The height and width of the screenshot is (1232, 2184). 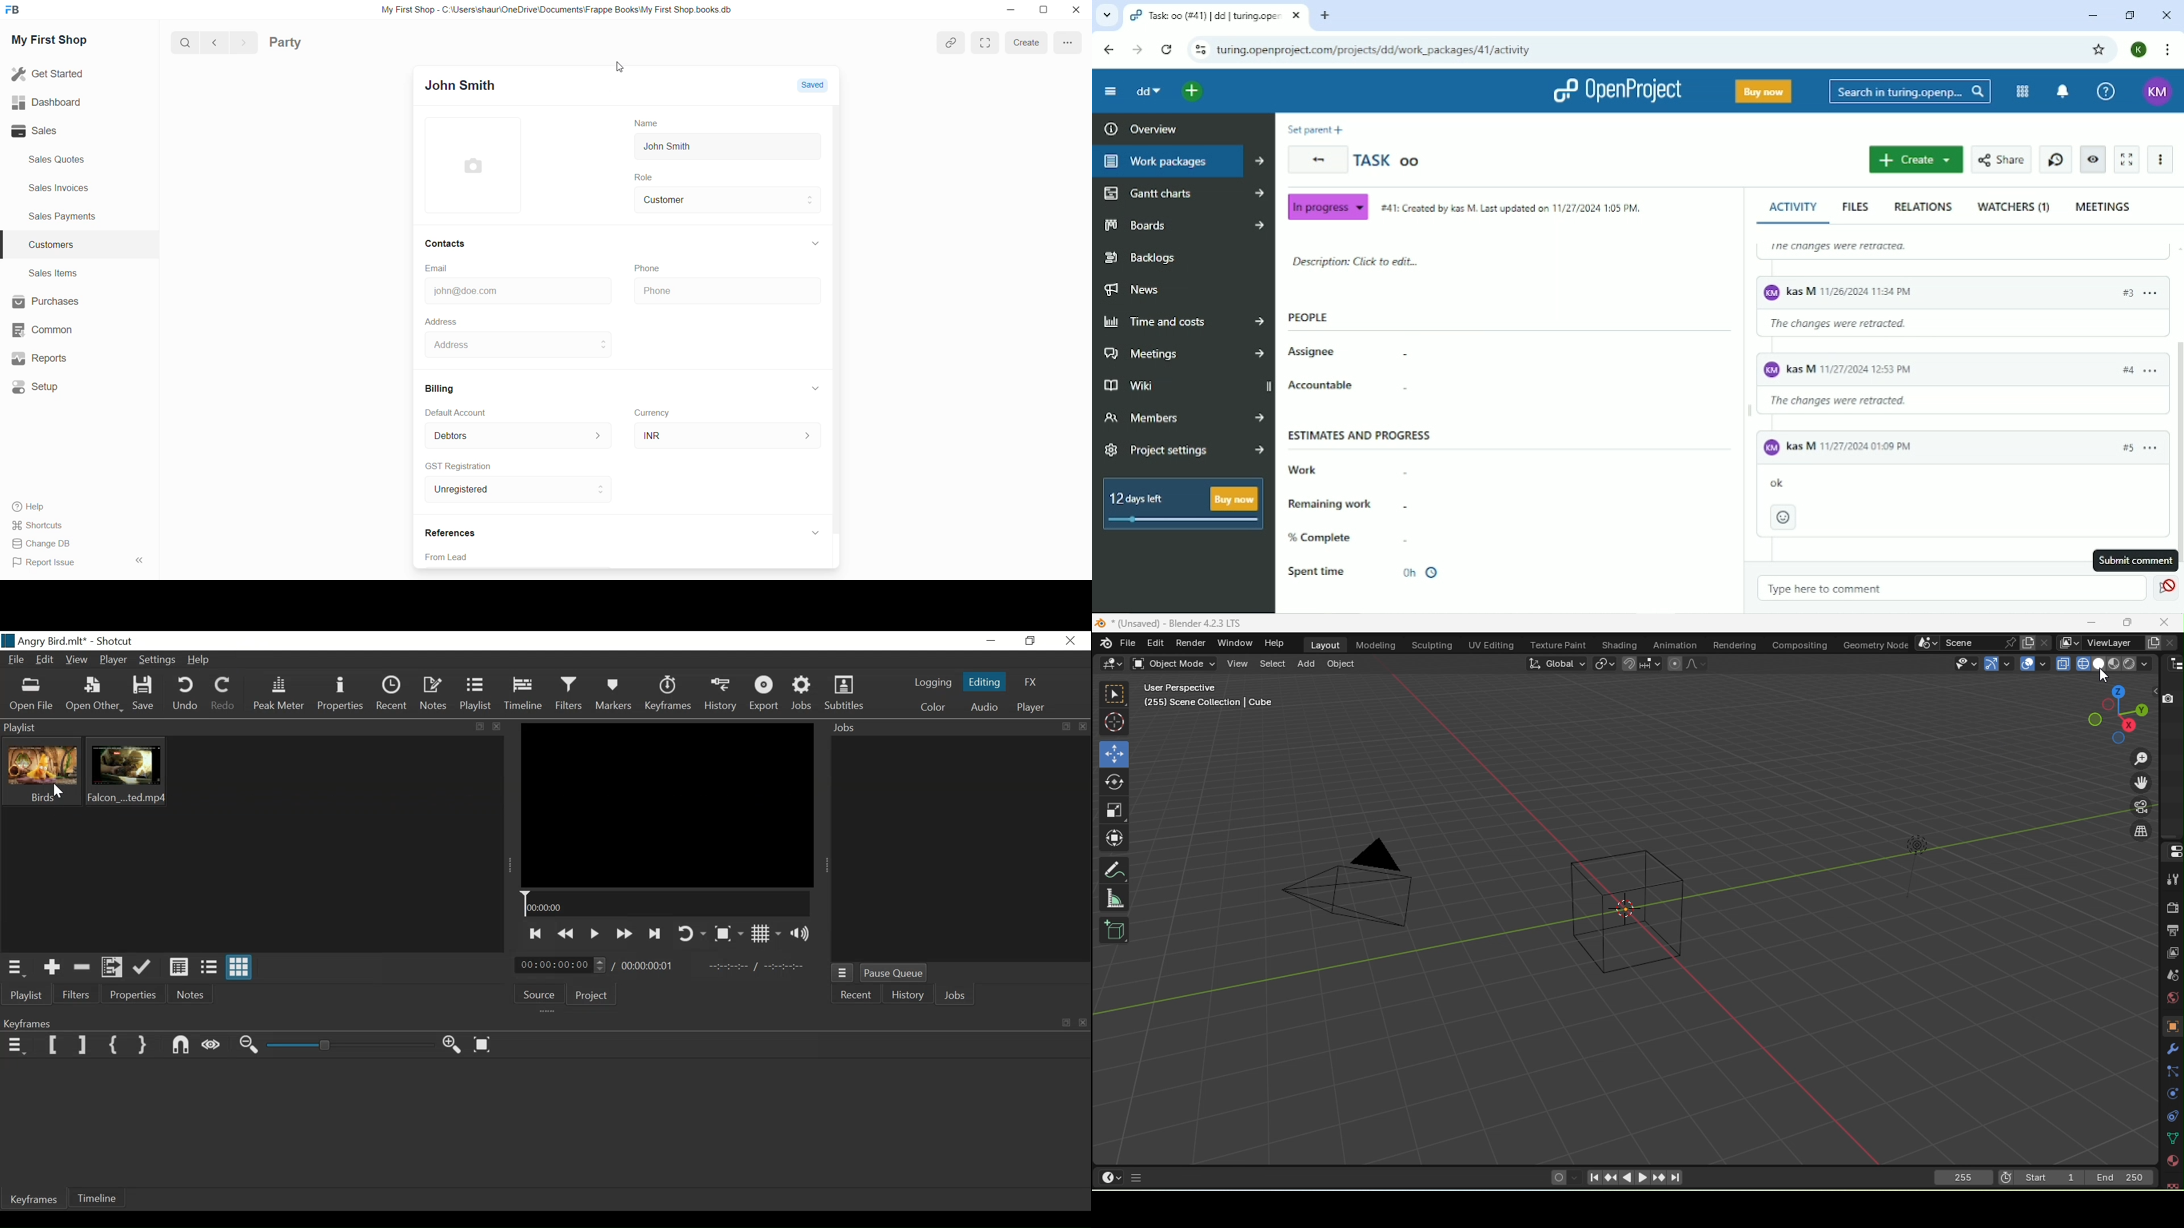 What do you see at coordinates (215, 43) in the screenshot?
I see `go back` at bounding box center [215, 43].